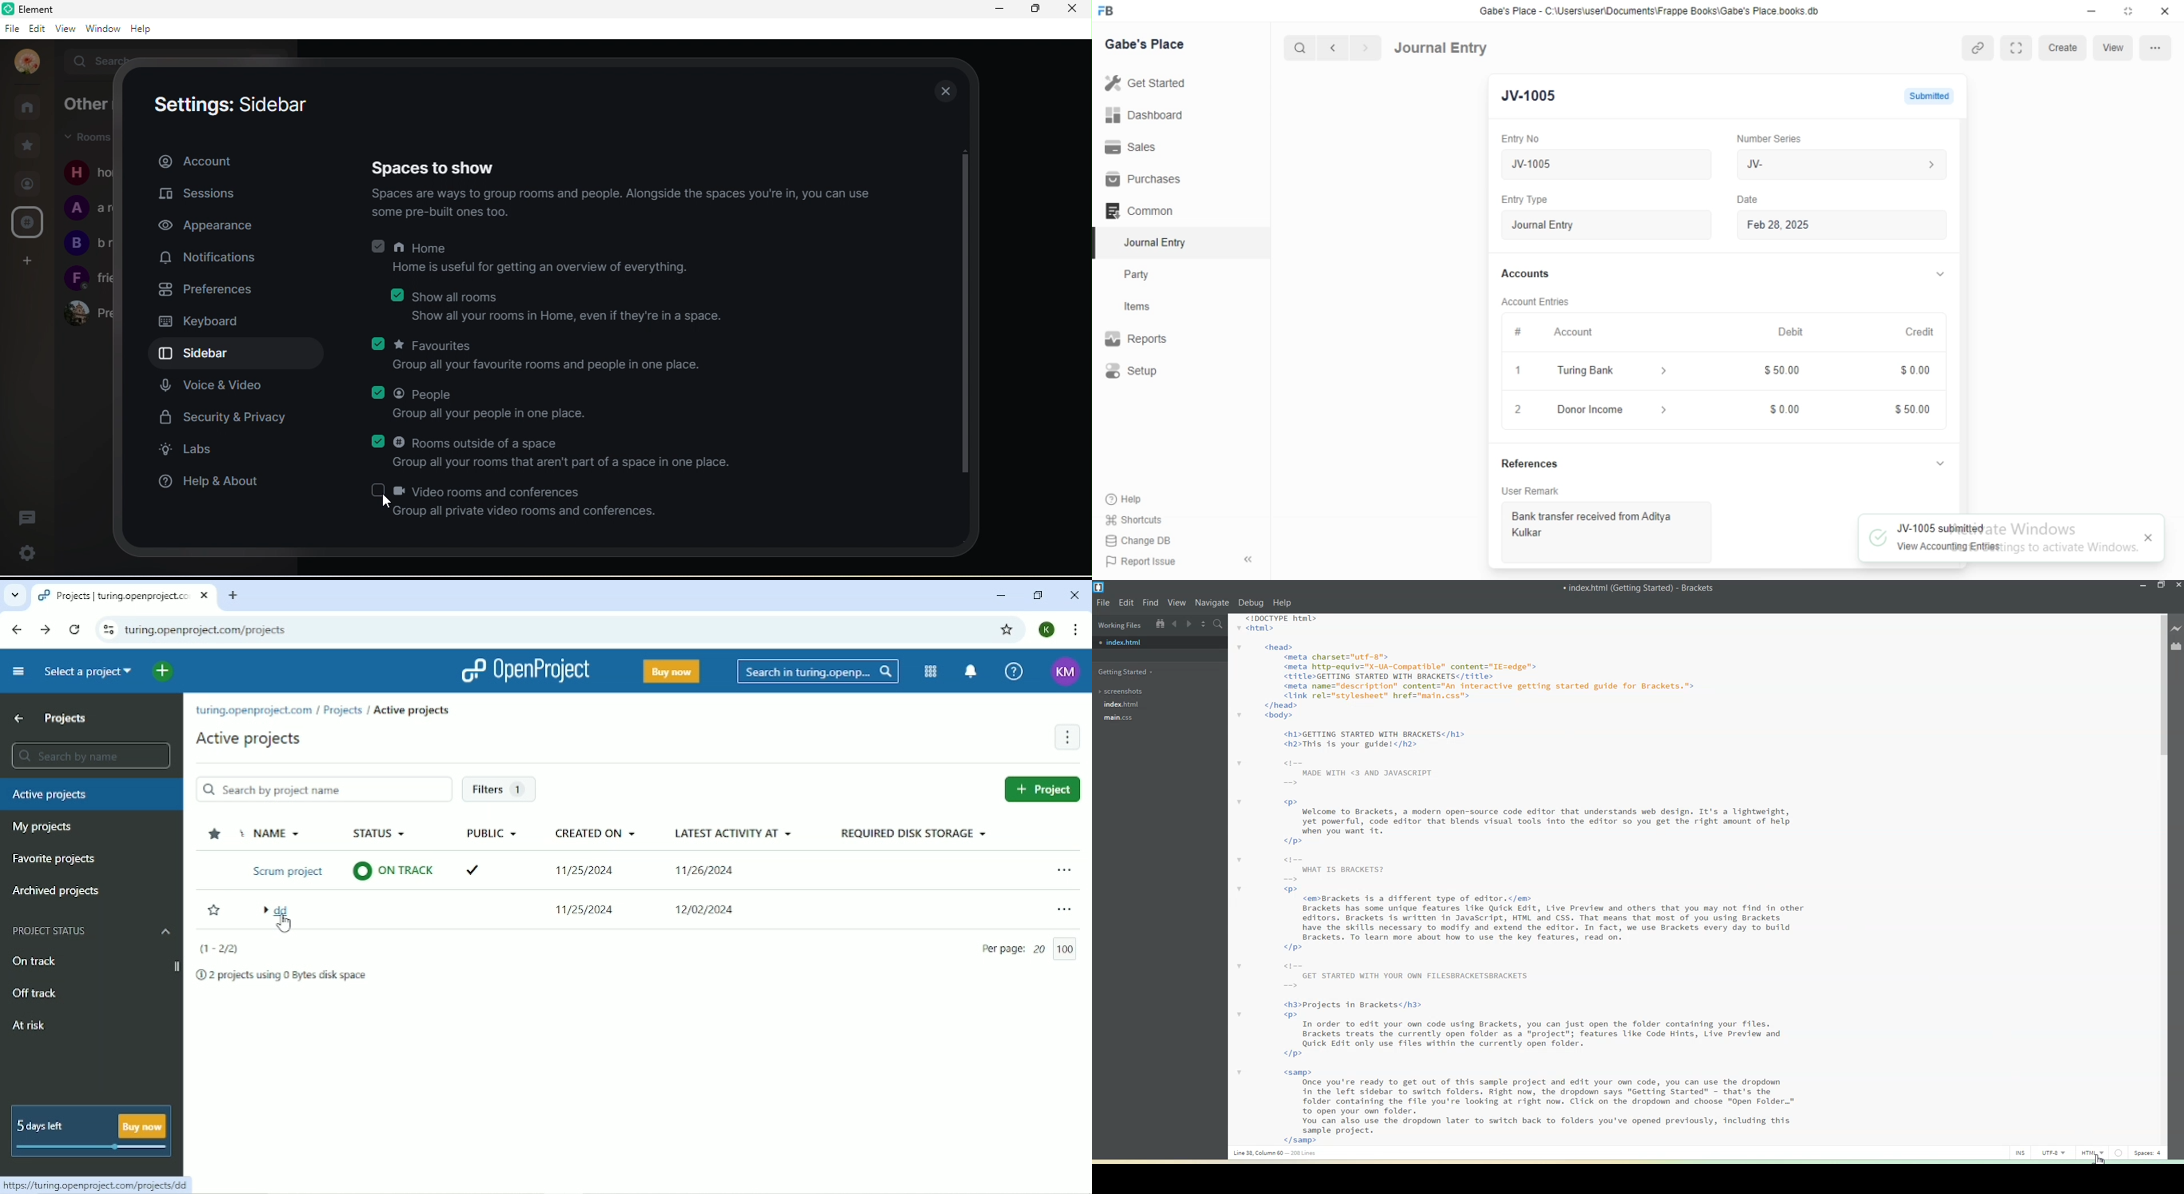 Image resolution: width=2184 pixels, height=1204 pixels. Describe the element at coordinates (2177, 646) in the screenshot. I see `Extensions manager` at that location.